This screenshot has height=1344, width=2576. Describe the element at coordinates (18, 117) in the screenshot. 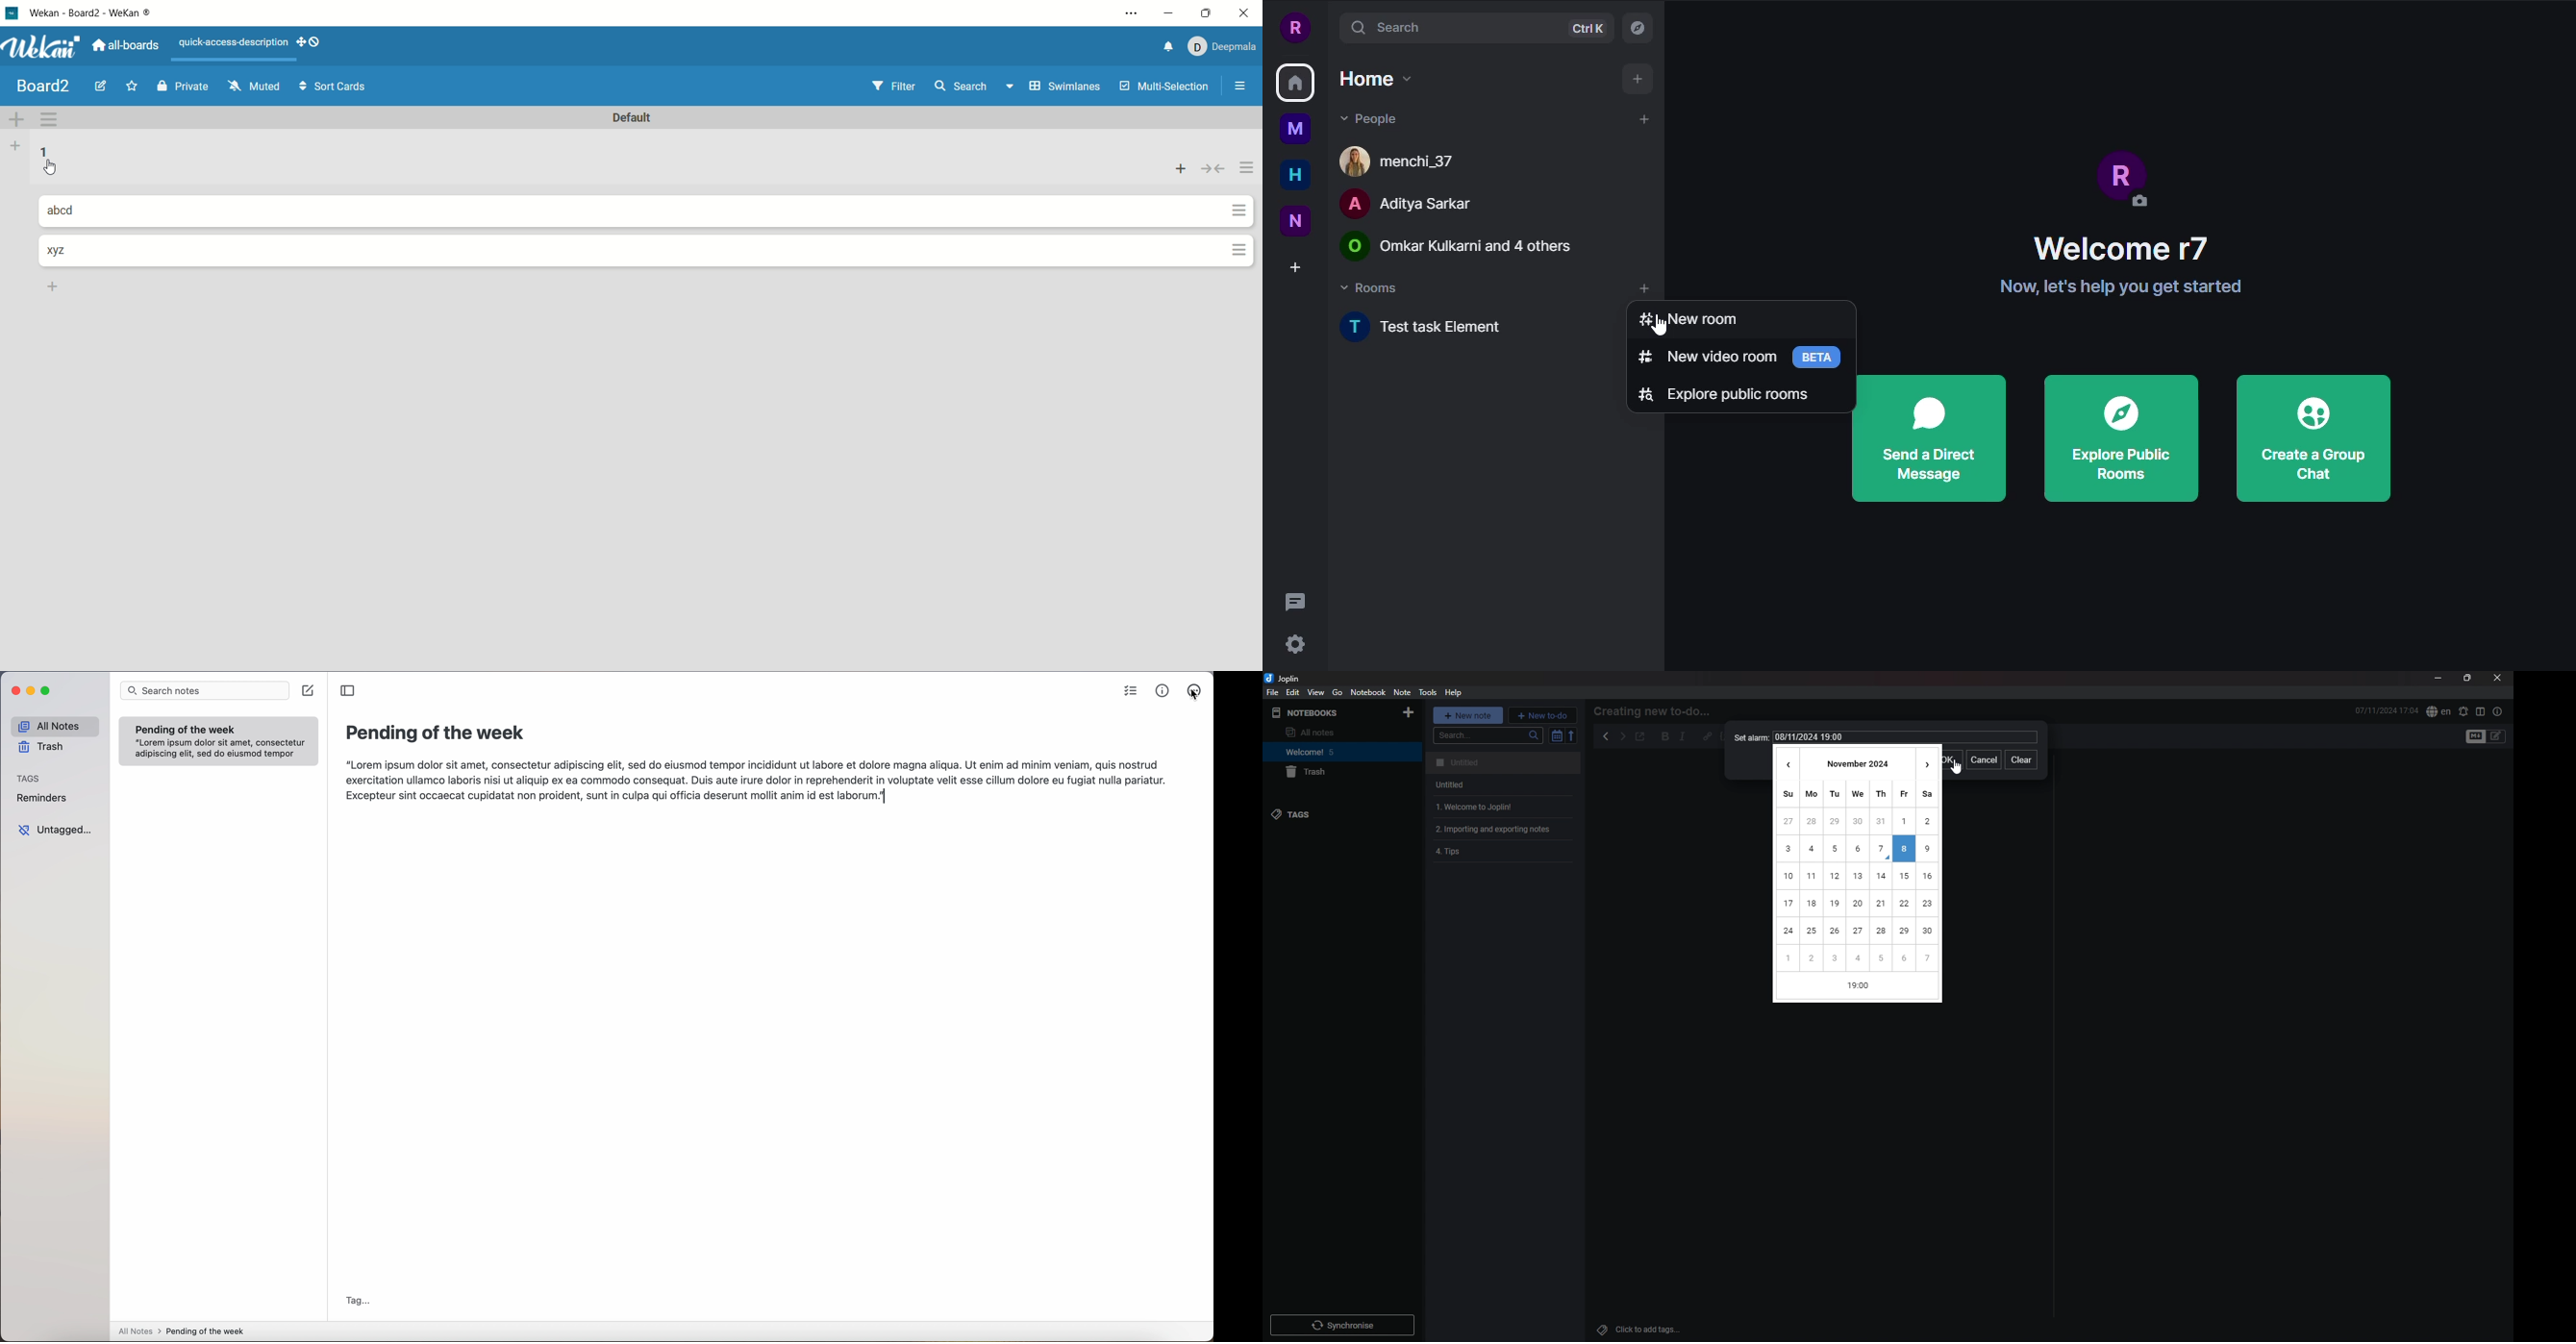

I see `add swimlane` at that location.